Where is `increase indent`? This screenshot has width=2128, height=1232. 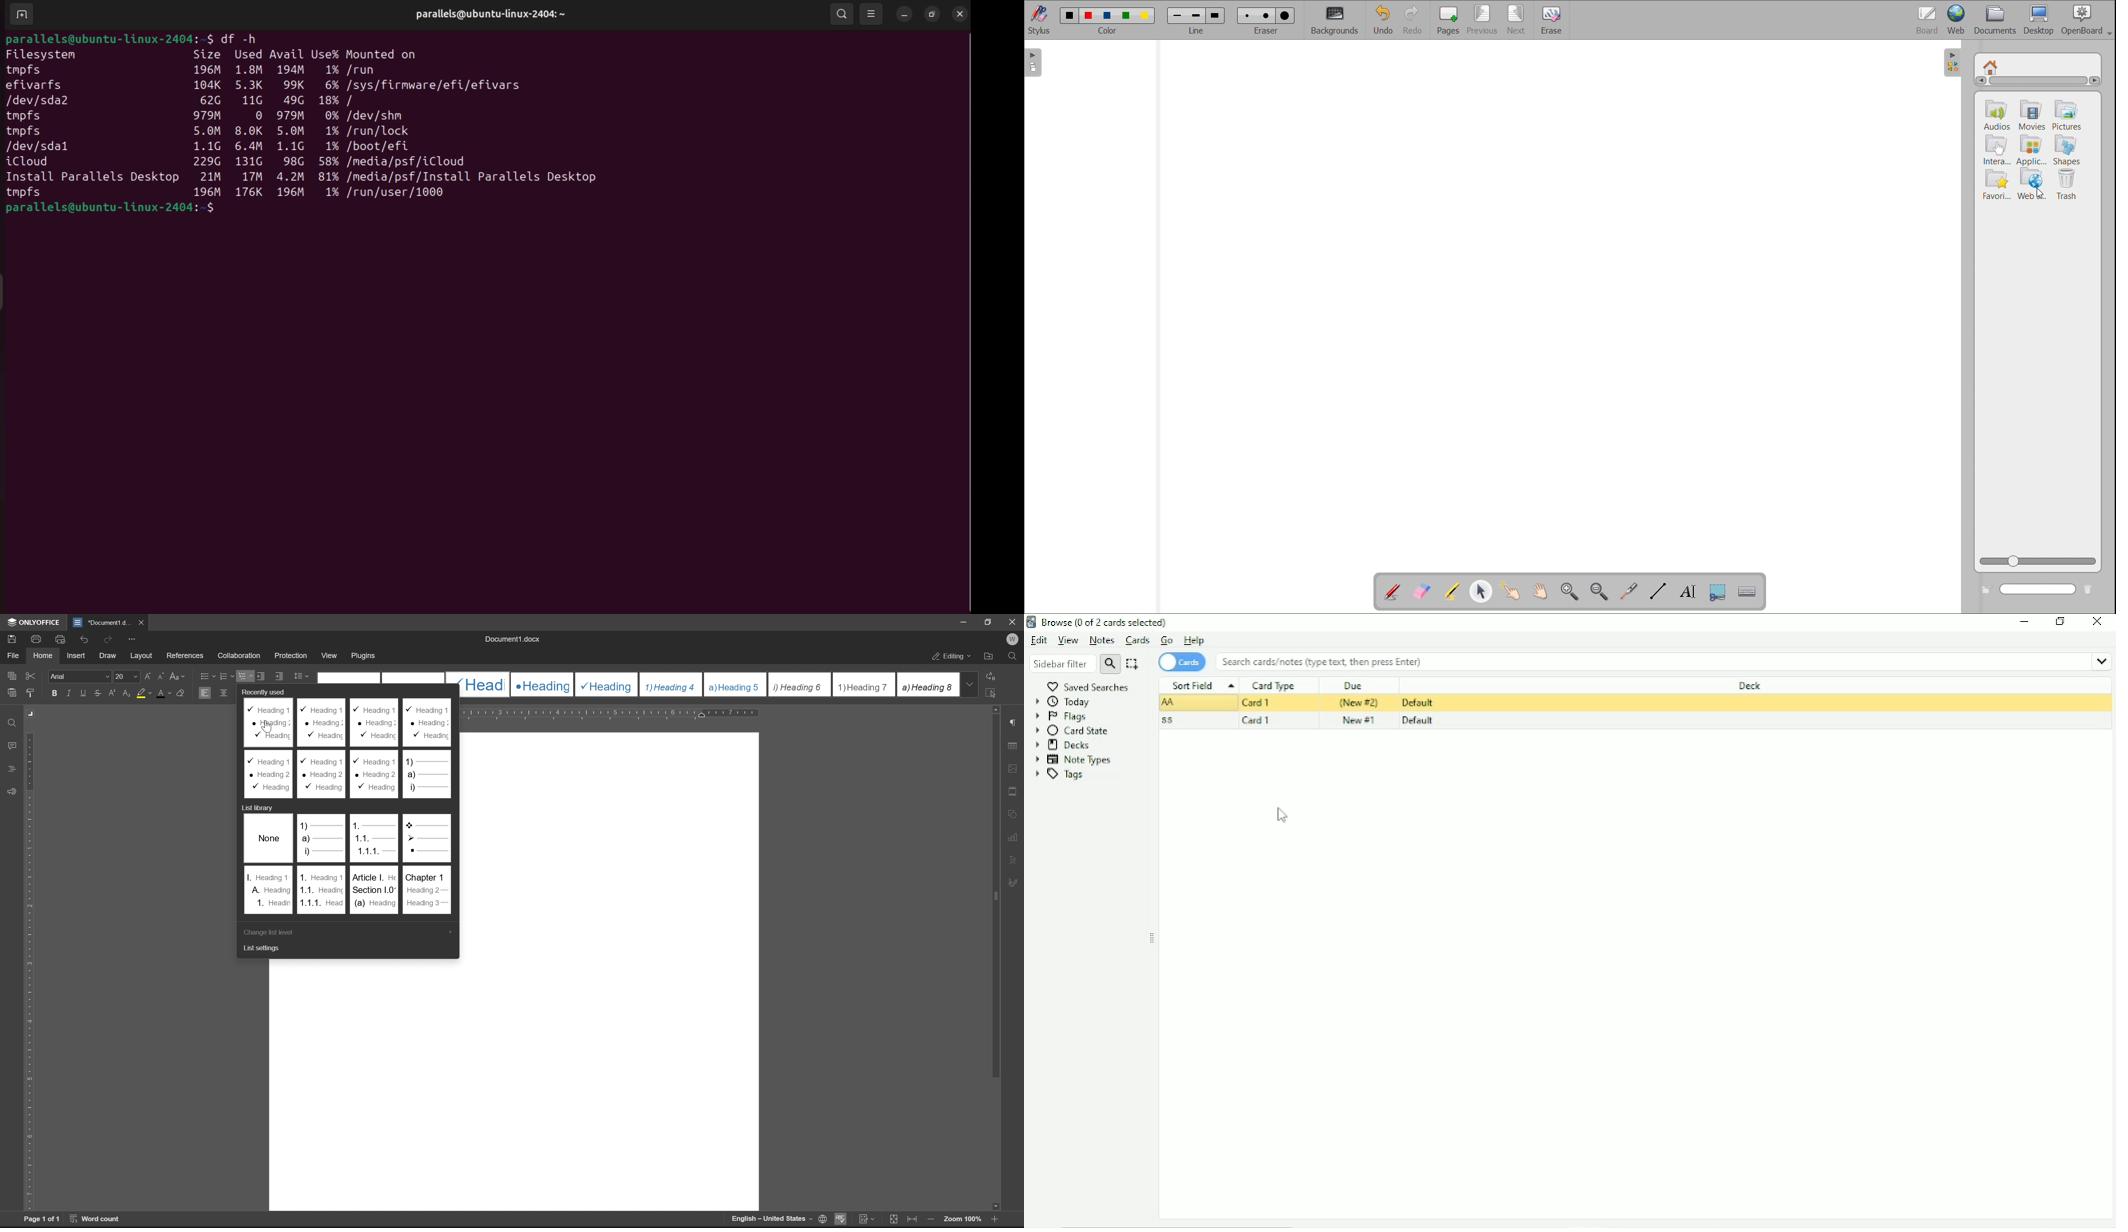
increase indent is located at coordinates (280, 676).